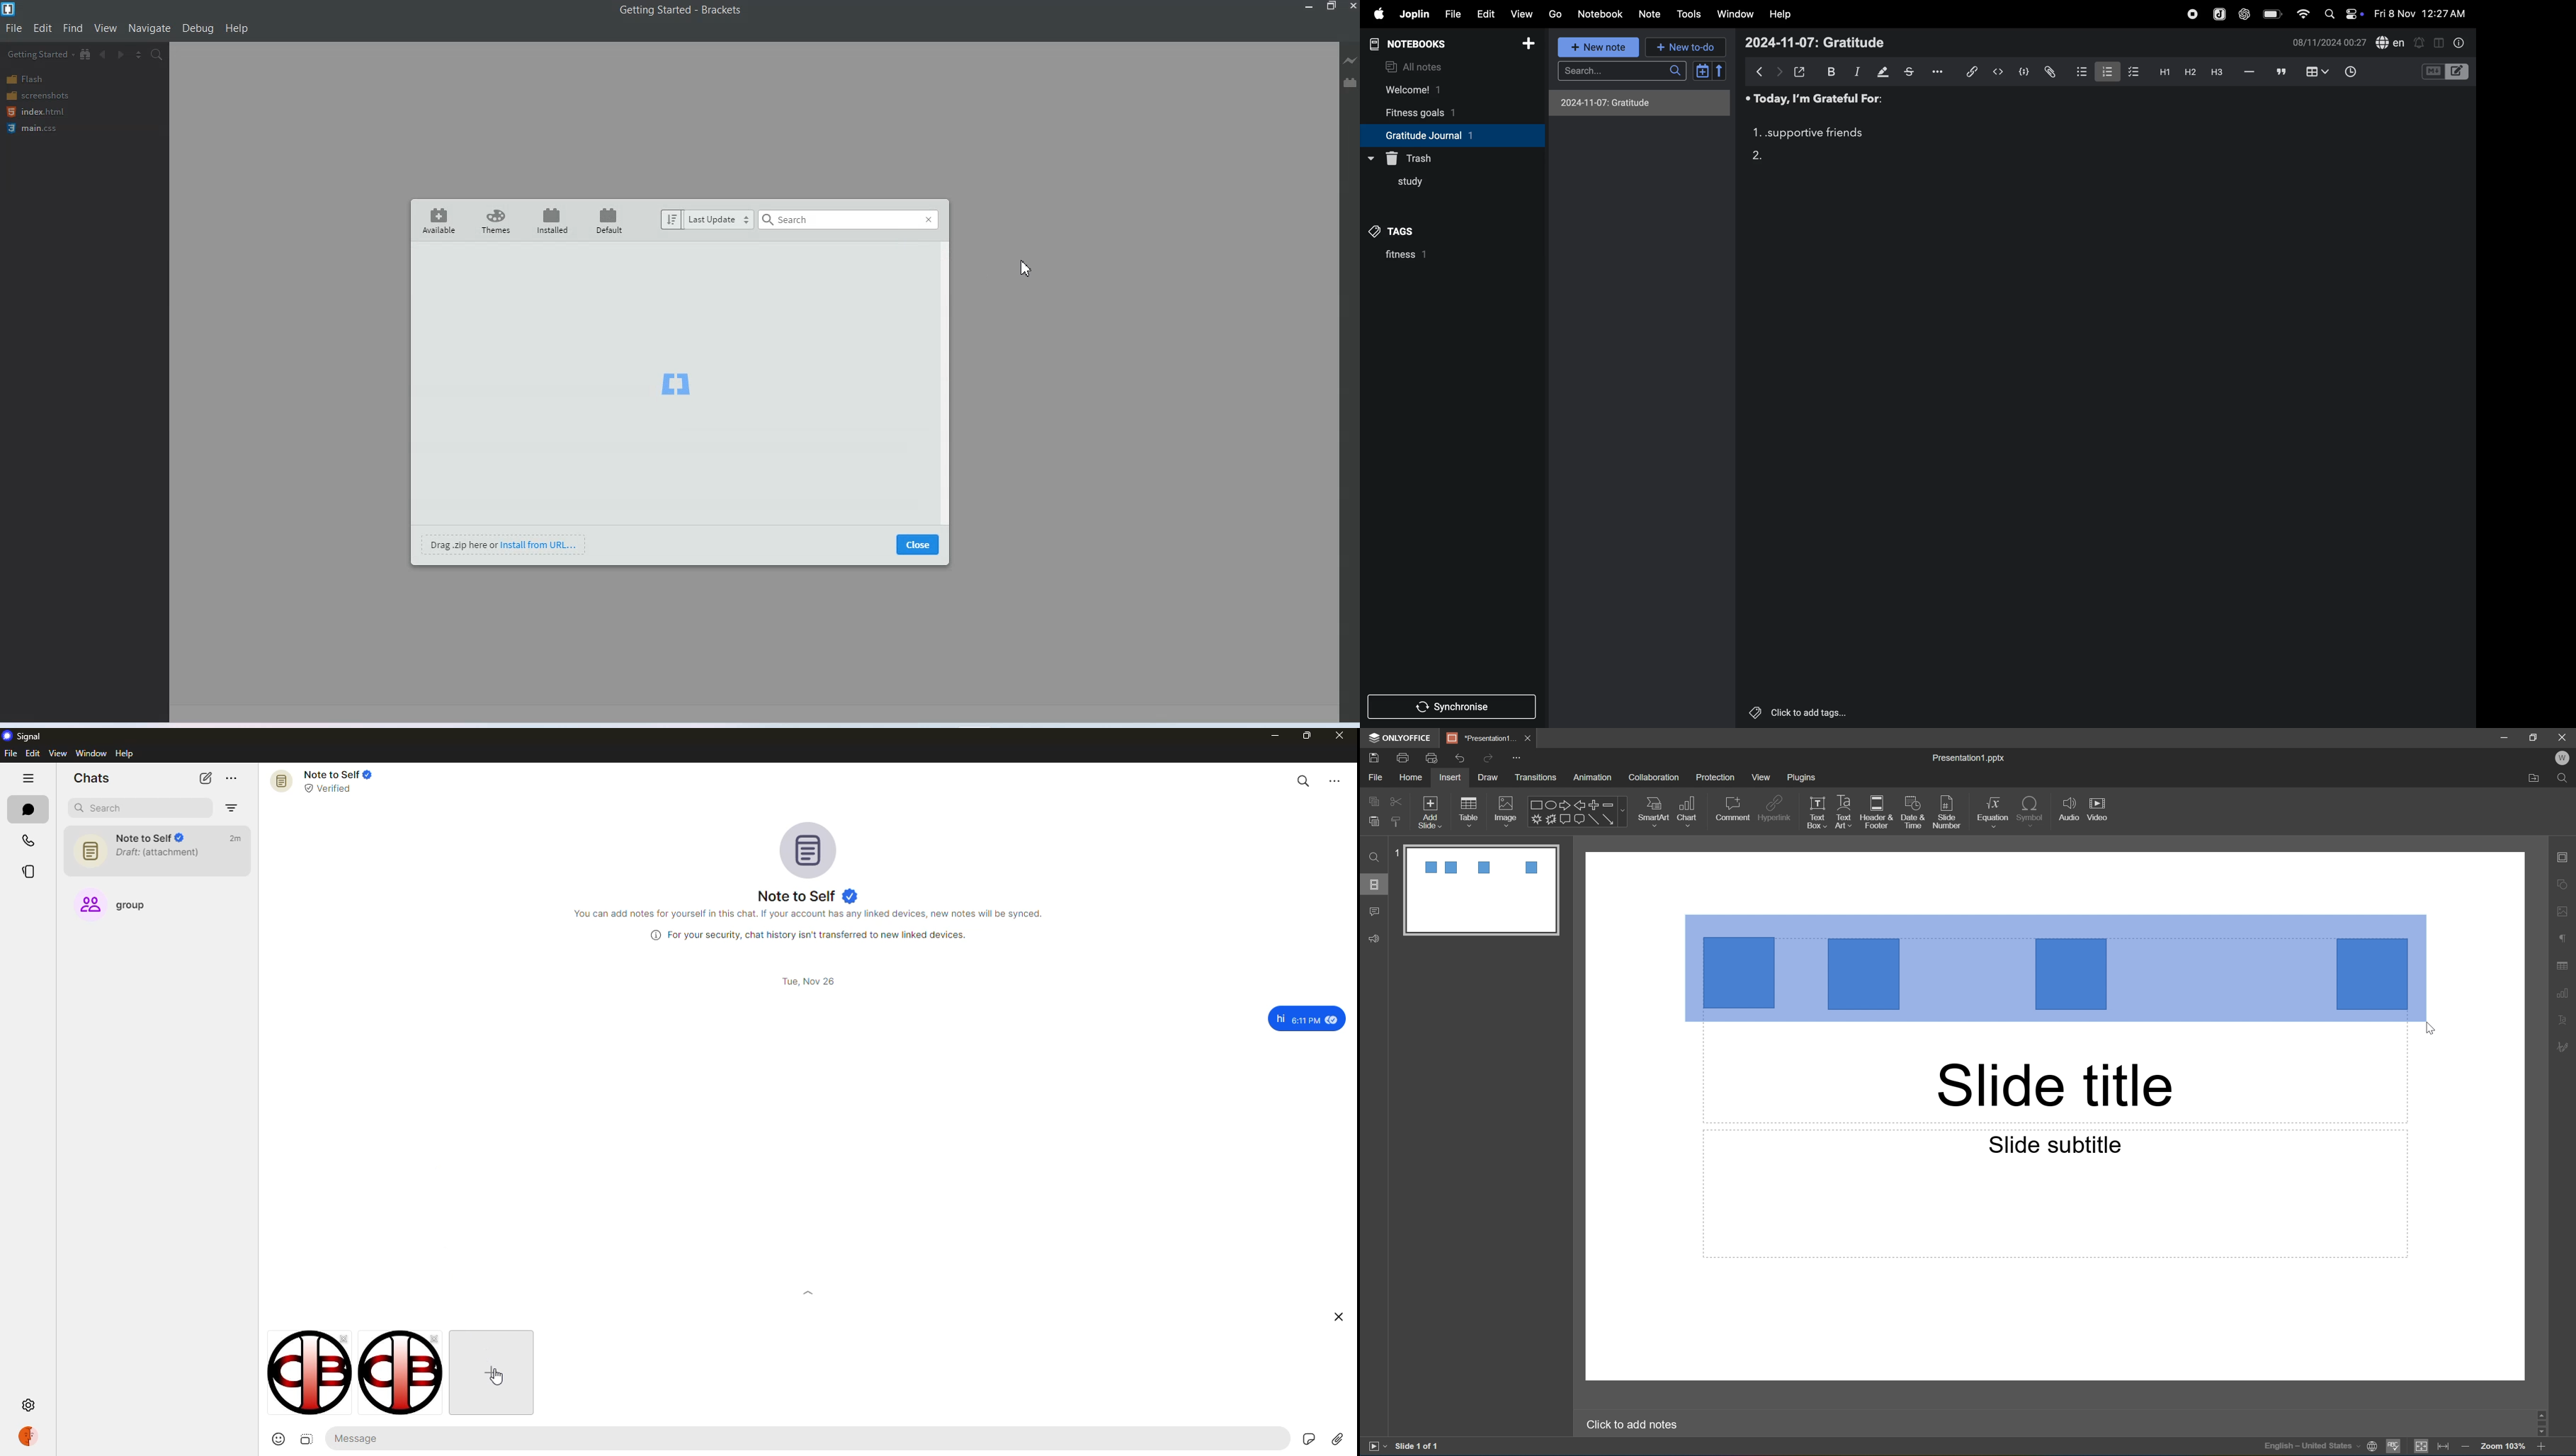  Describe the element at coordinates (1650, 810) in the screenshot. I see `smart art` at that location.